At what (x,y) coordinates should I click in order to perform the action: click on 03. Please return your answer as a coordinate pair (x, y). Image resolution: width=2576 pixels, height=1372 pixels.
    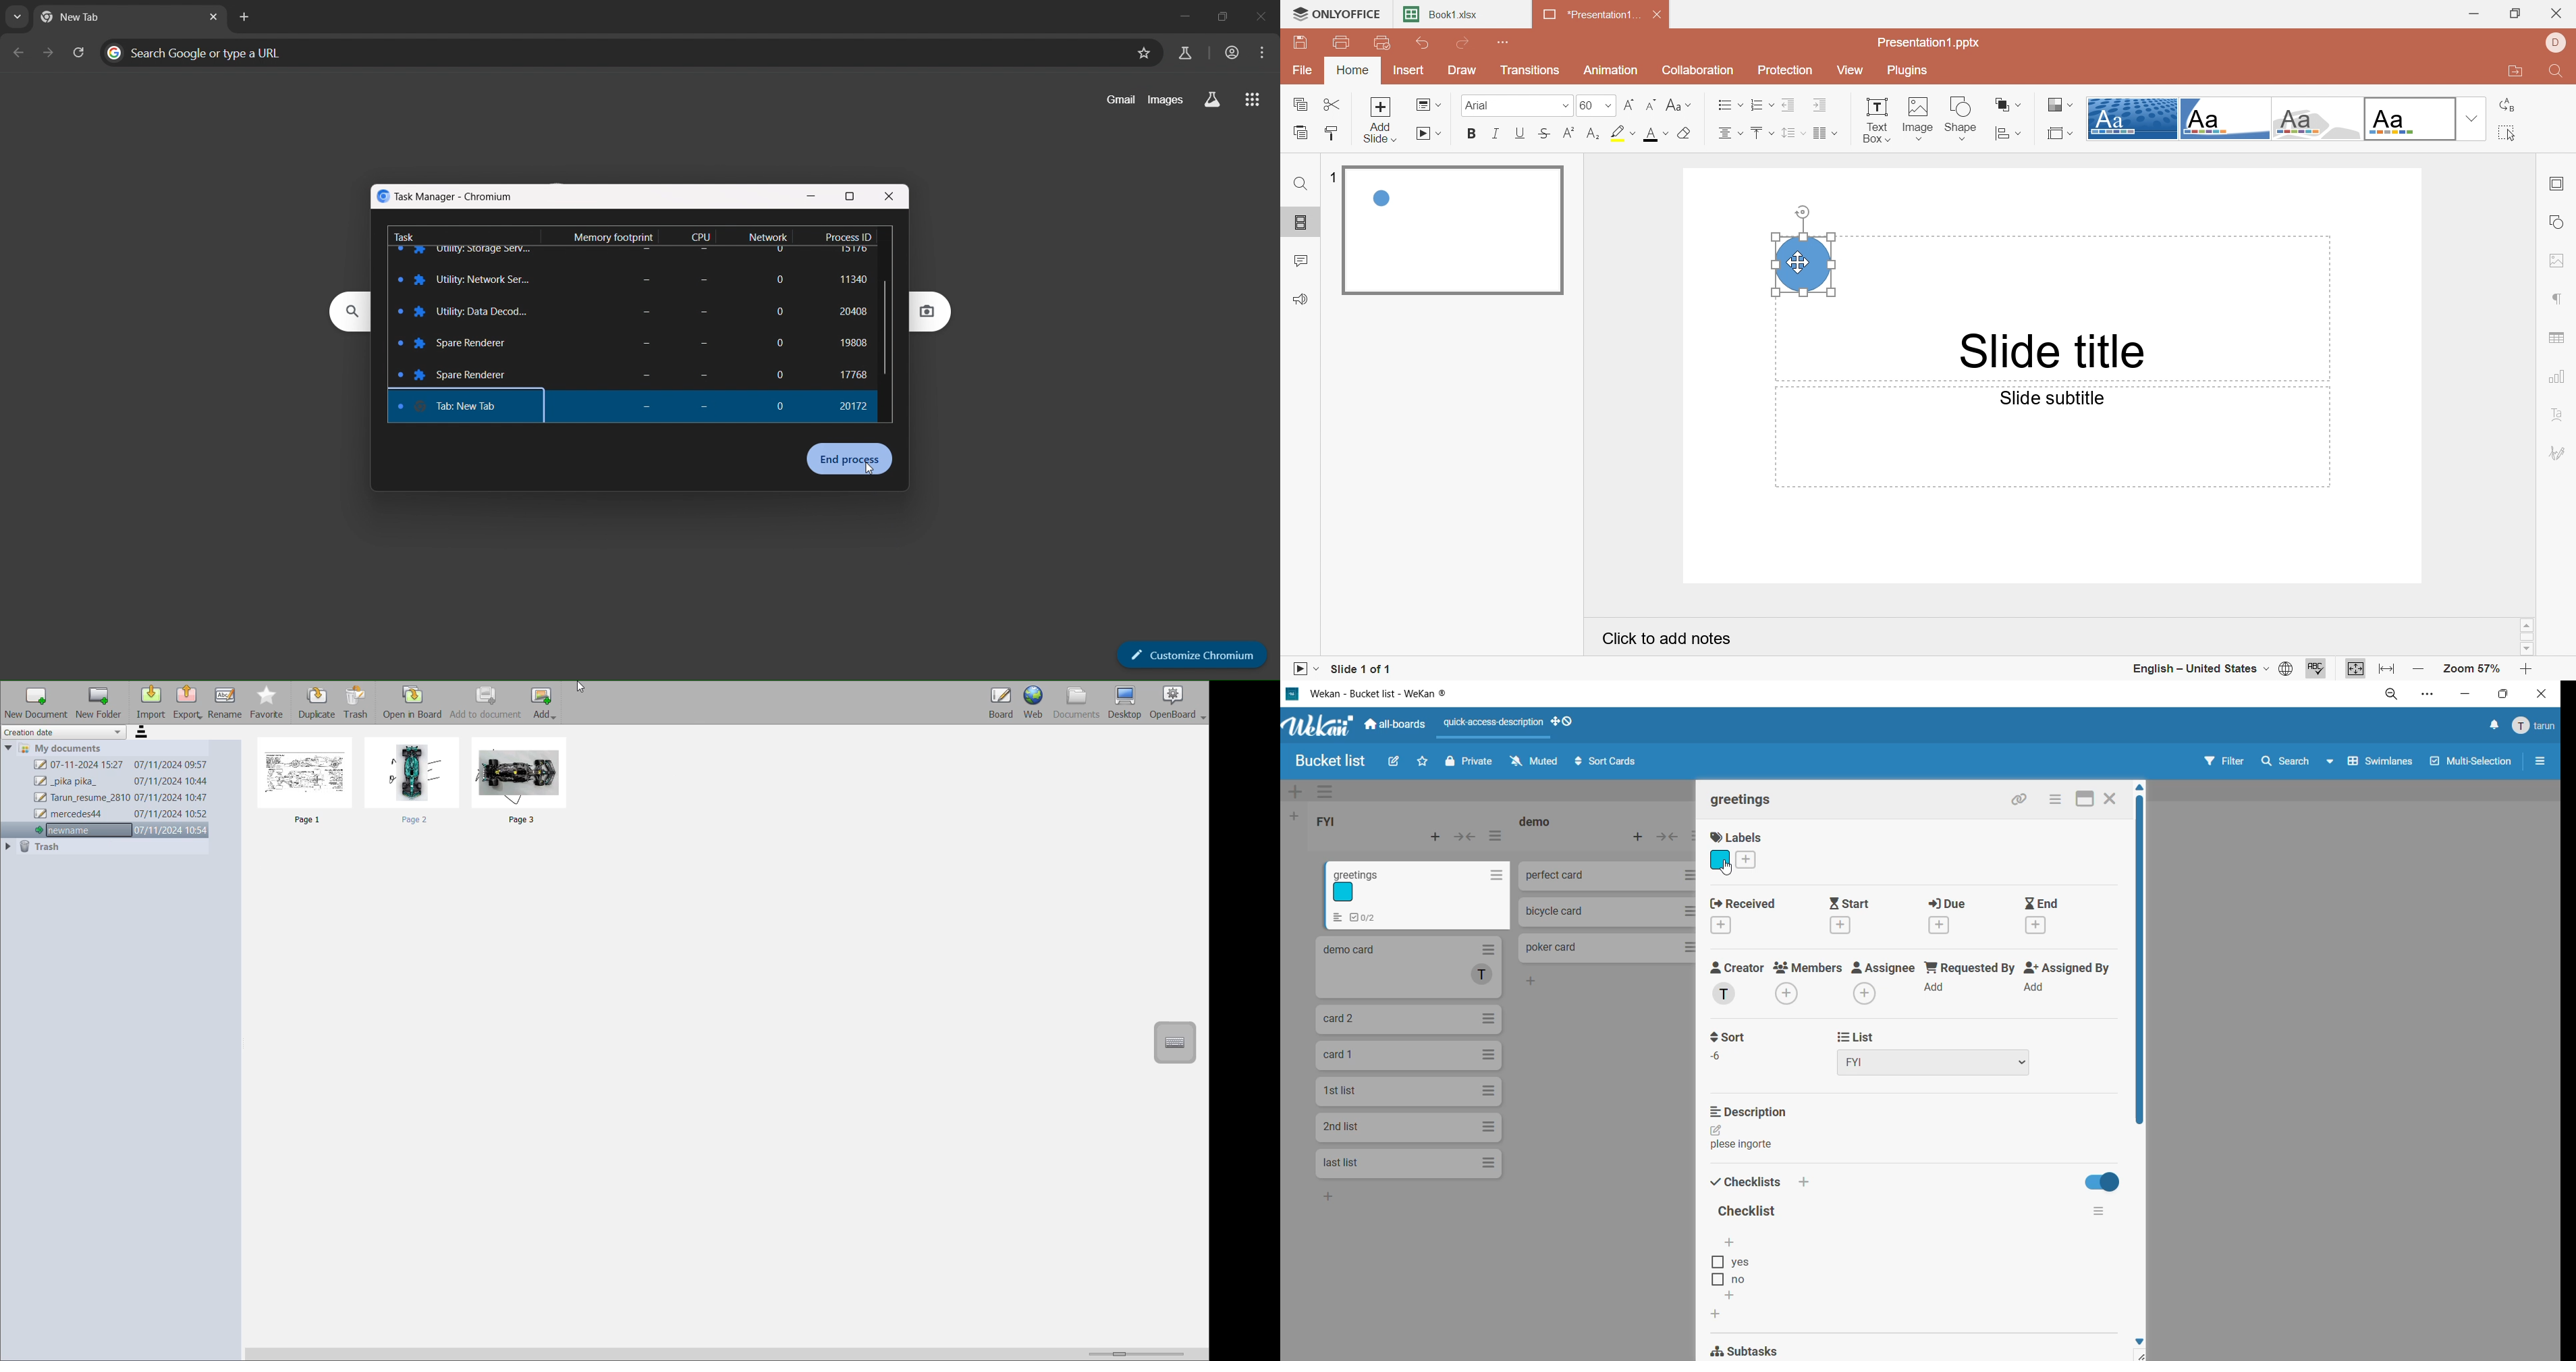
    Looking at the image, I should click on (697, 308).